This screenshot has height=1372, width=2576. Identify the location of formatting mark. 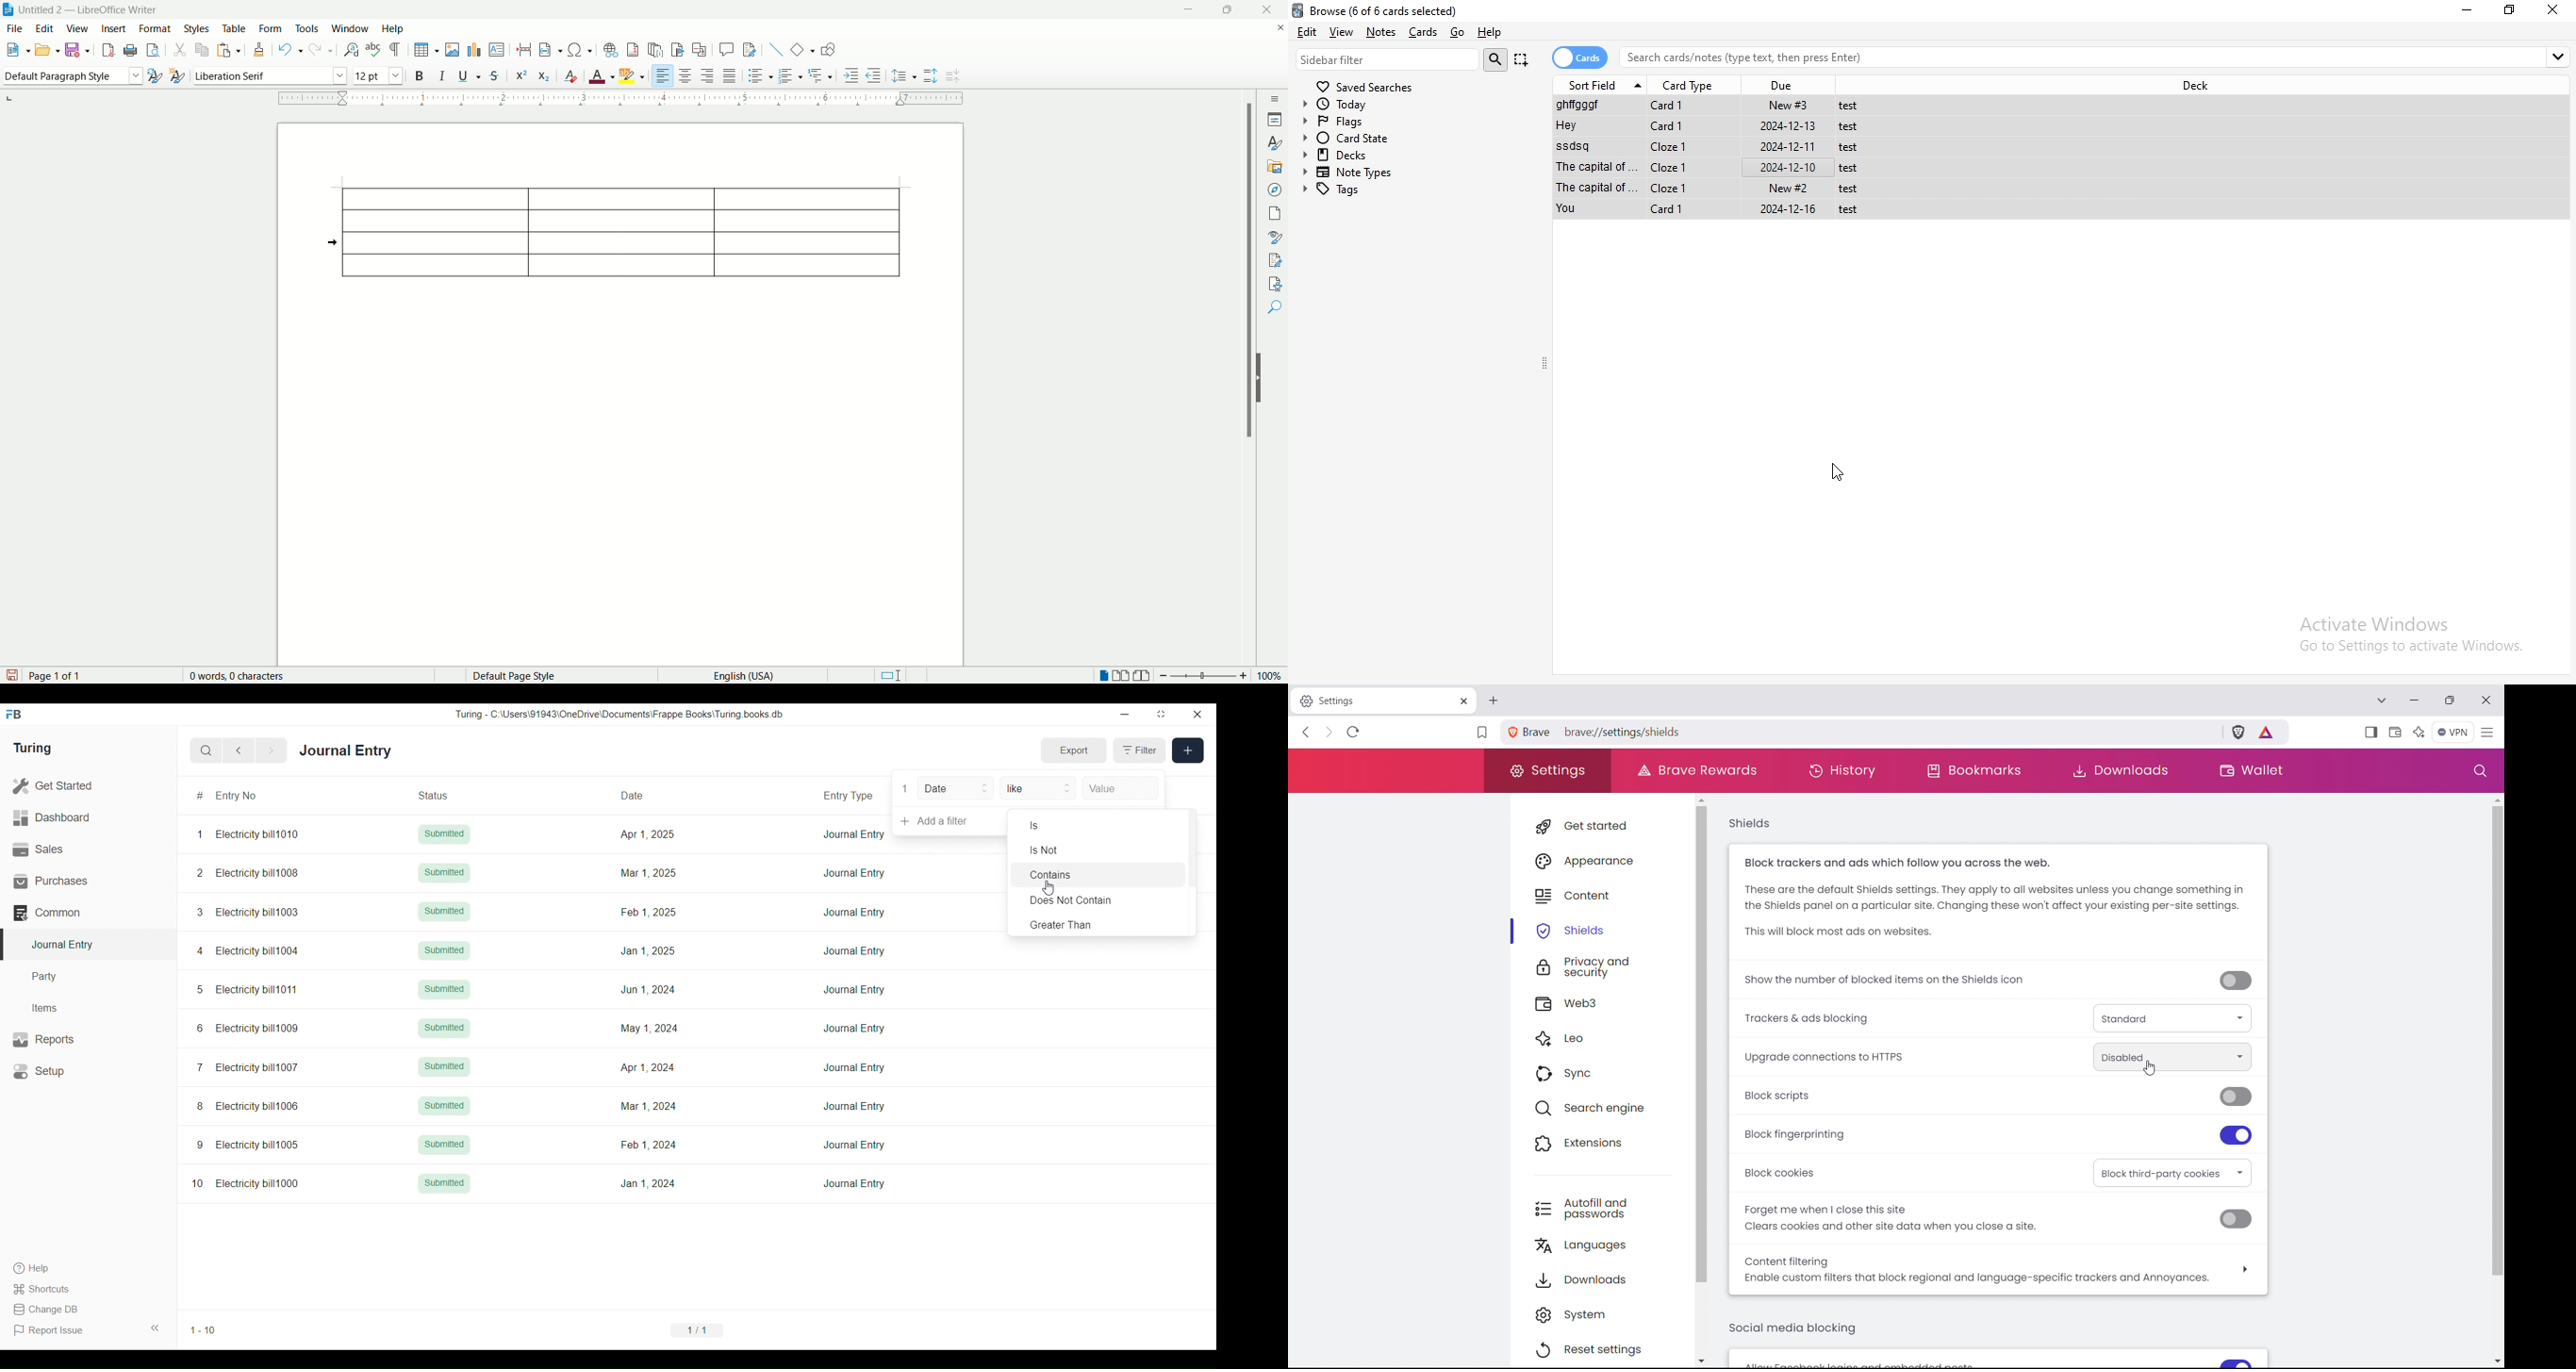
(397, 49).